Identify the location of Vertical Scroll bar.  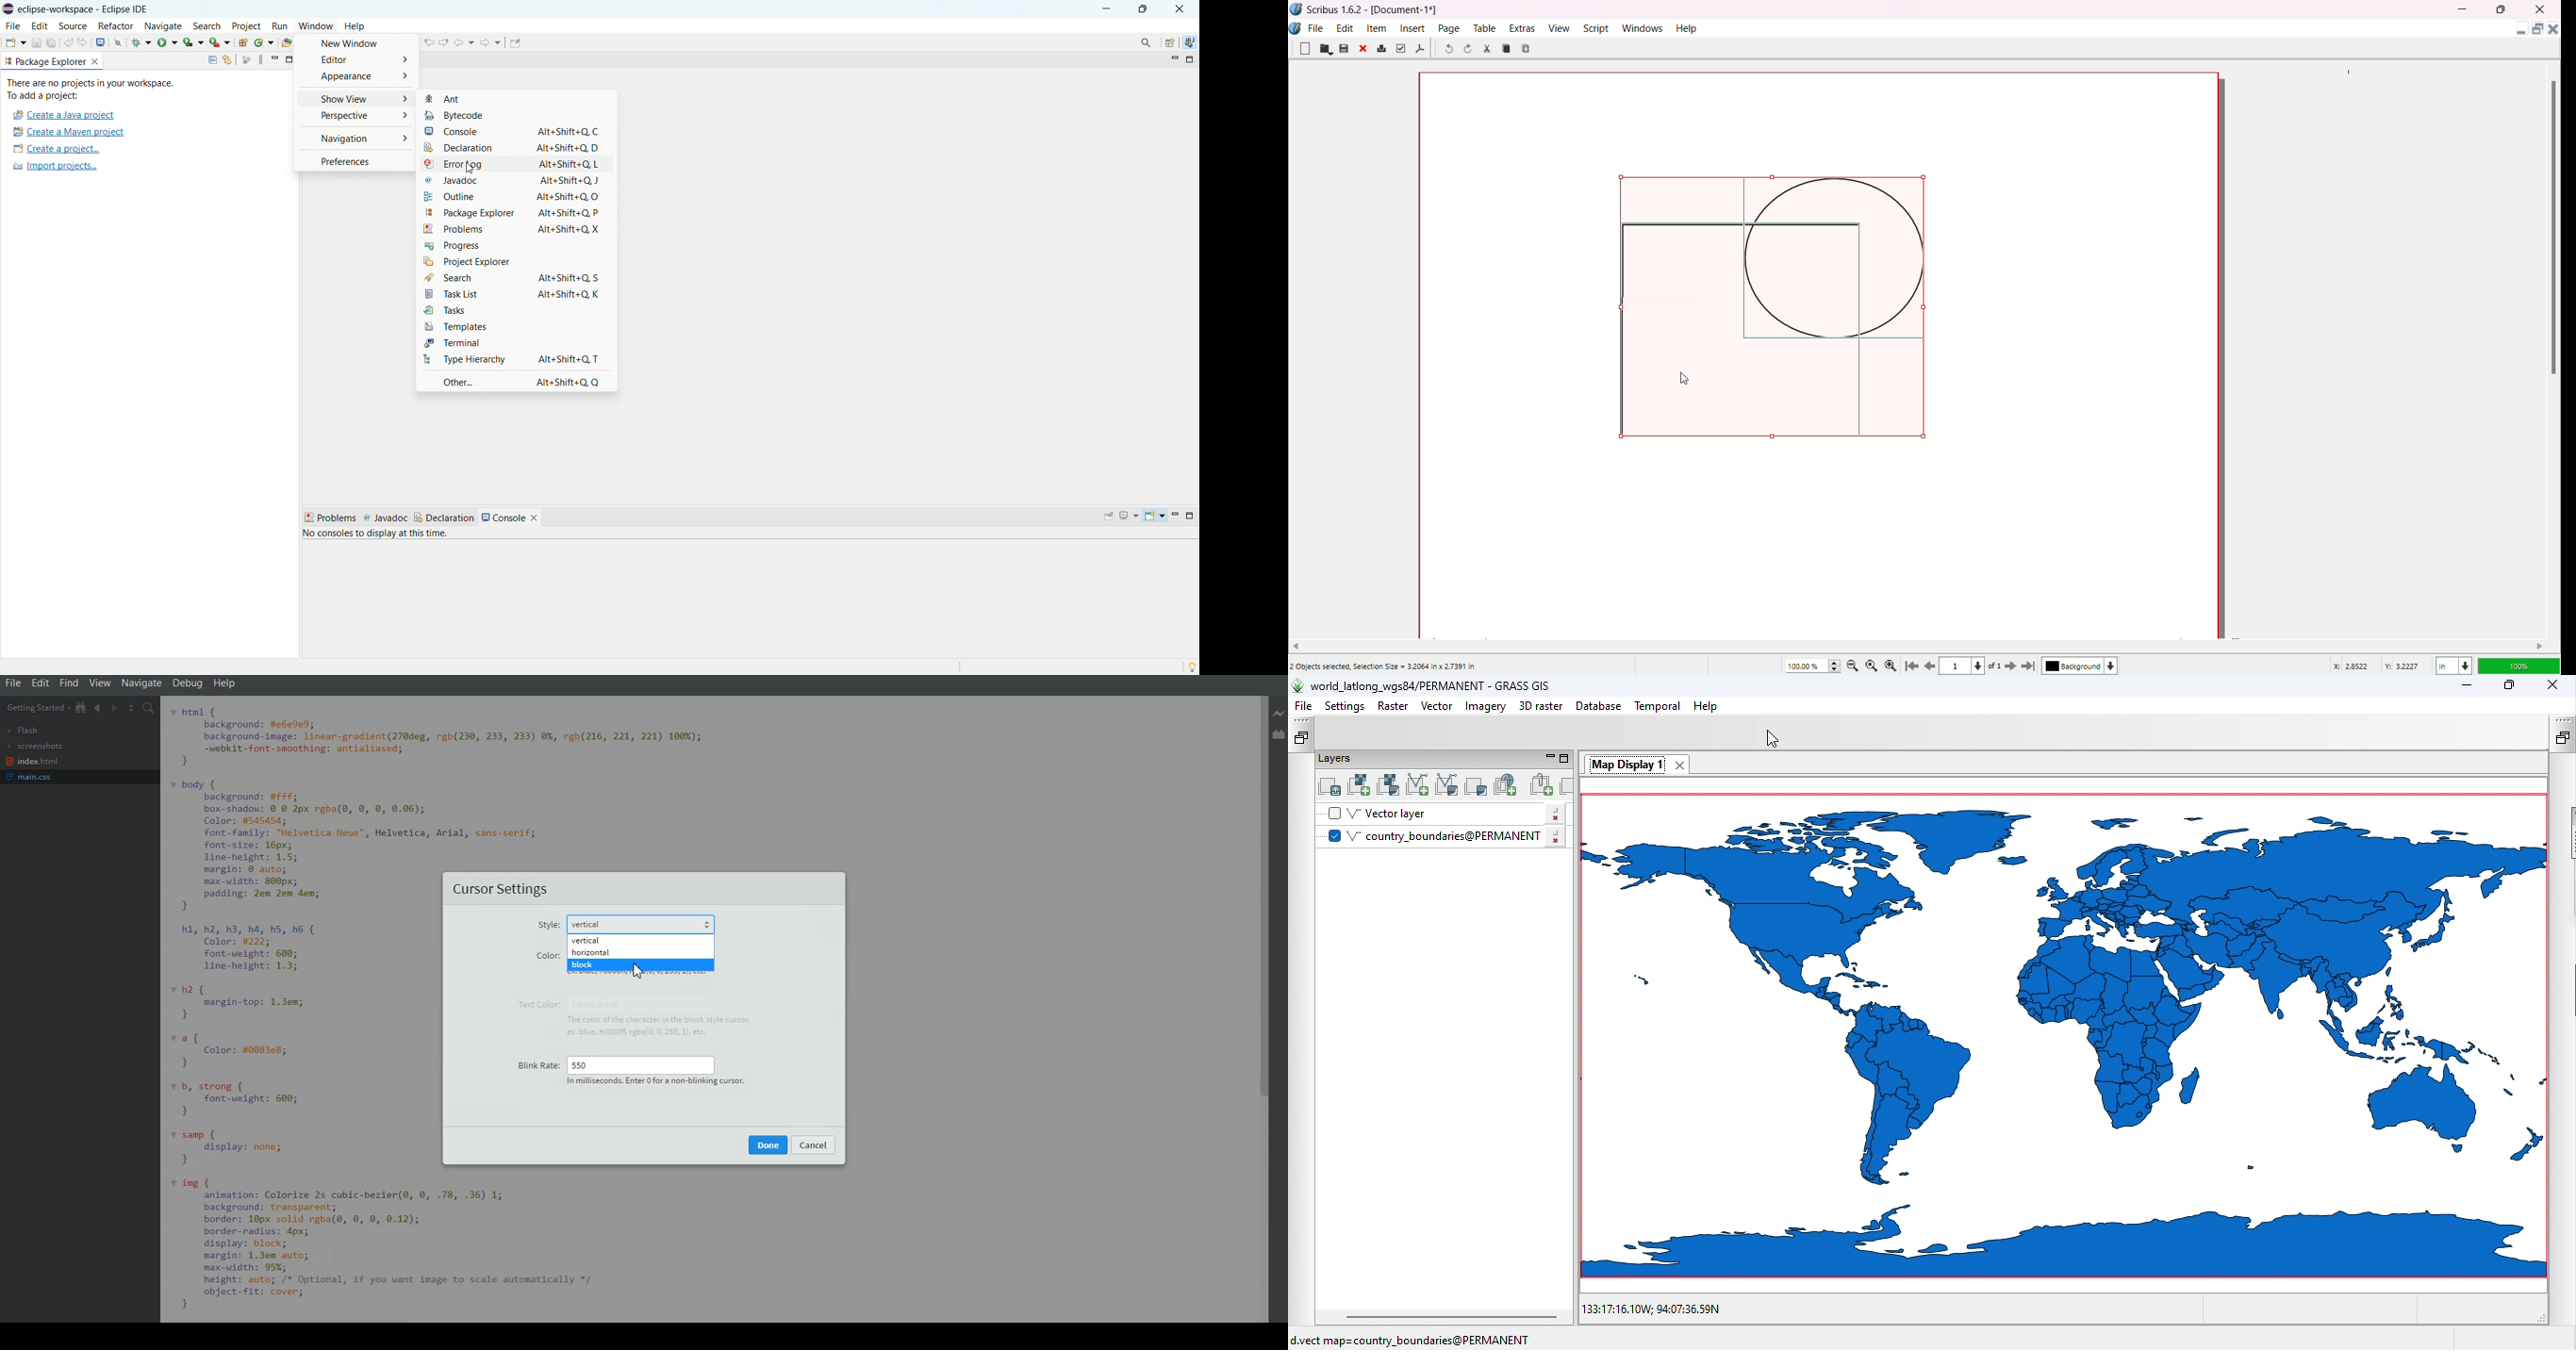
(1259, 1009).